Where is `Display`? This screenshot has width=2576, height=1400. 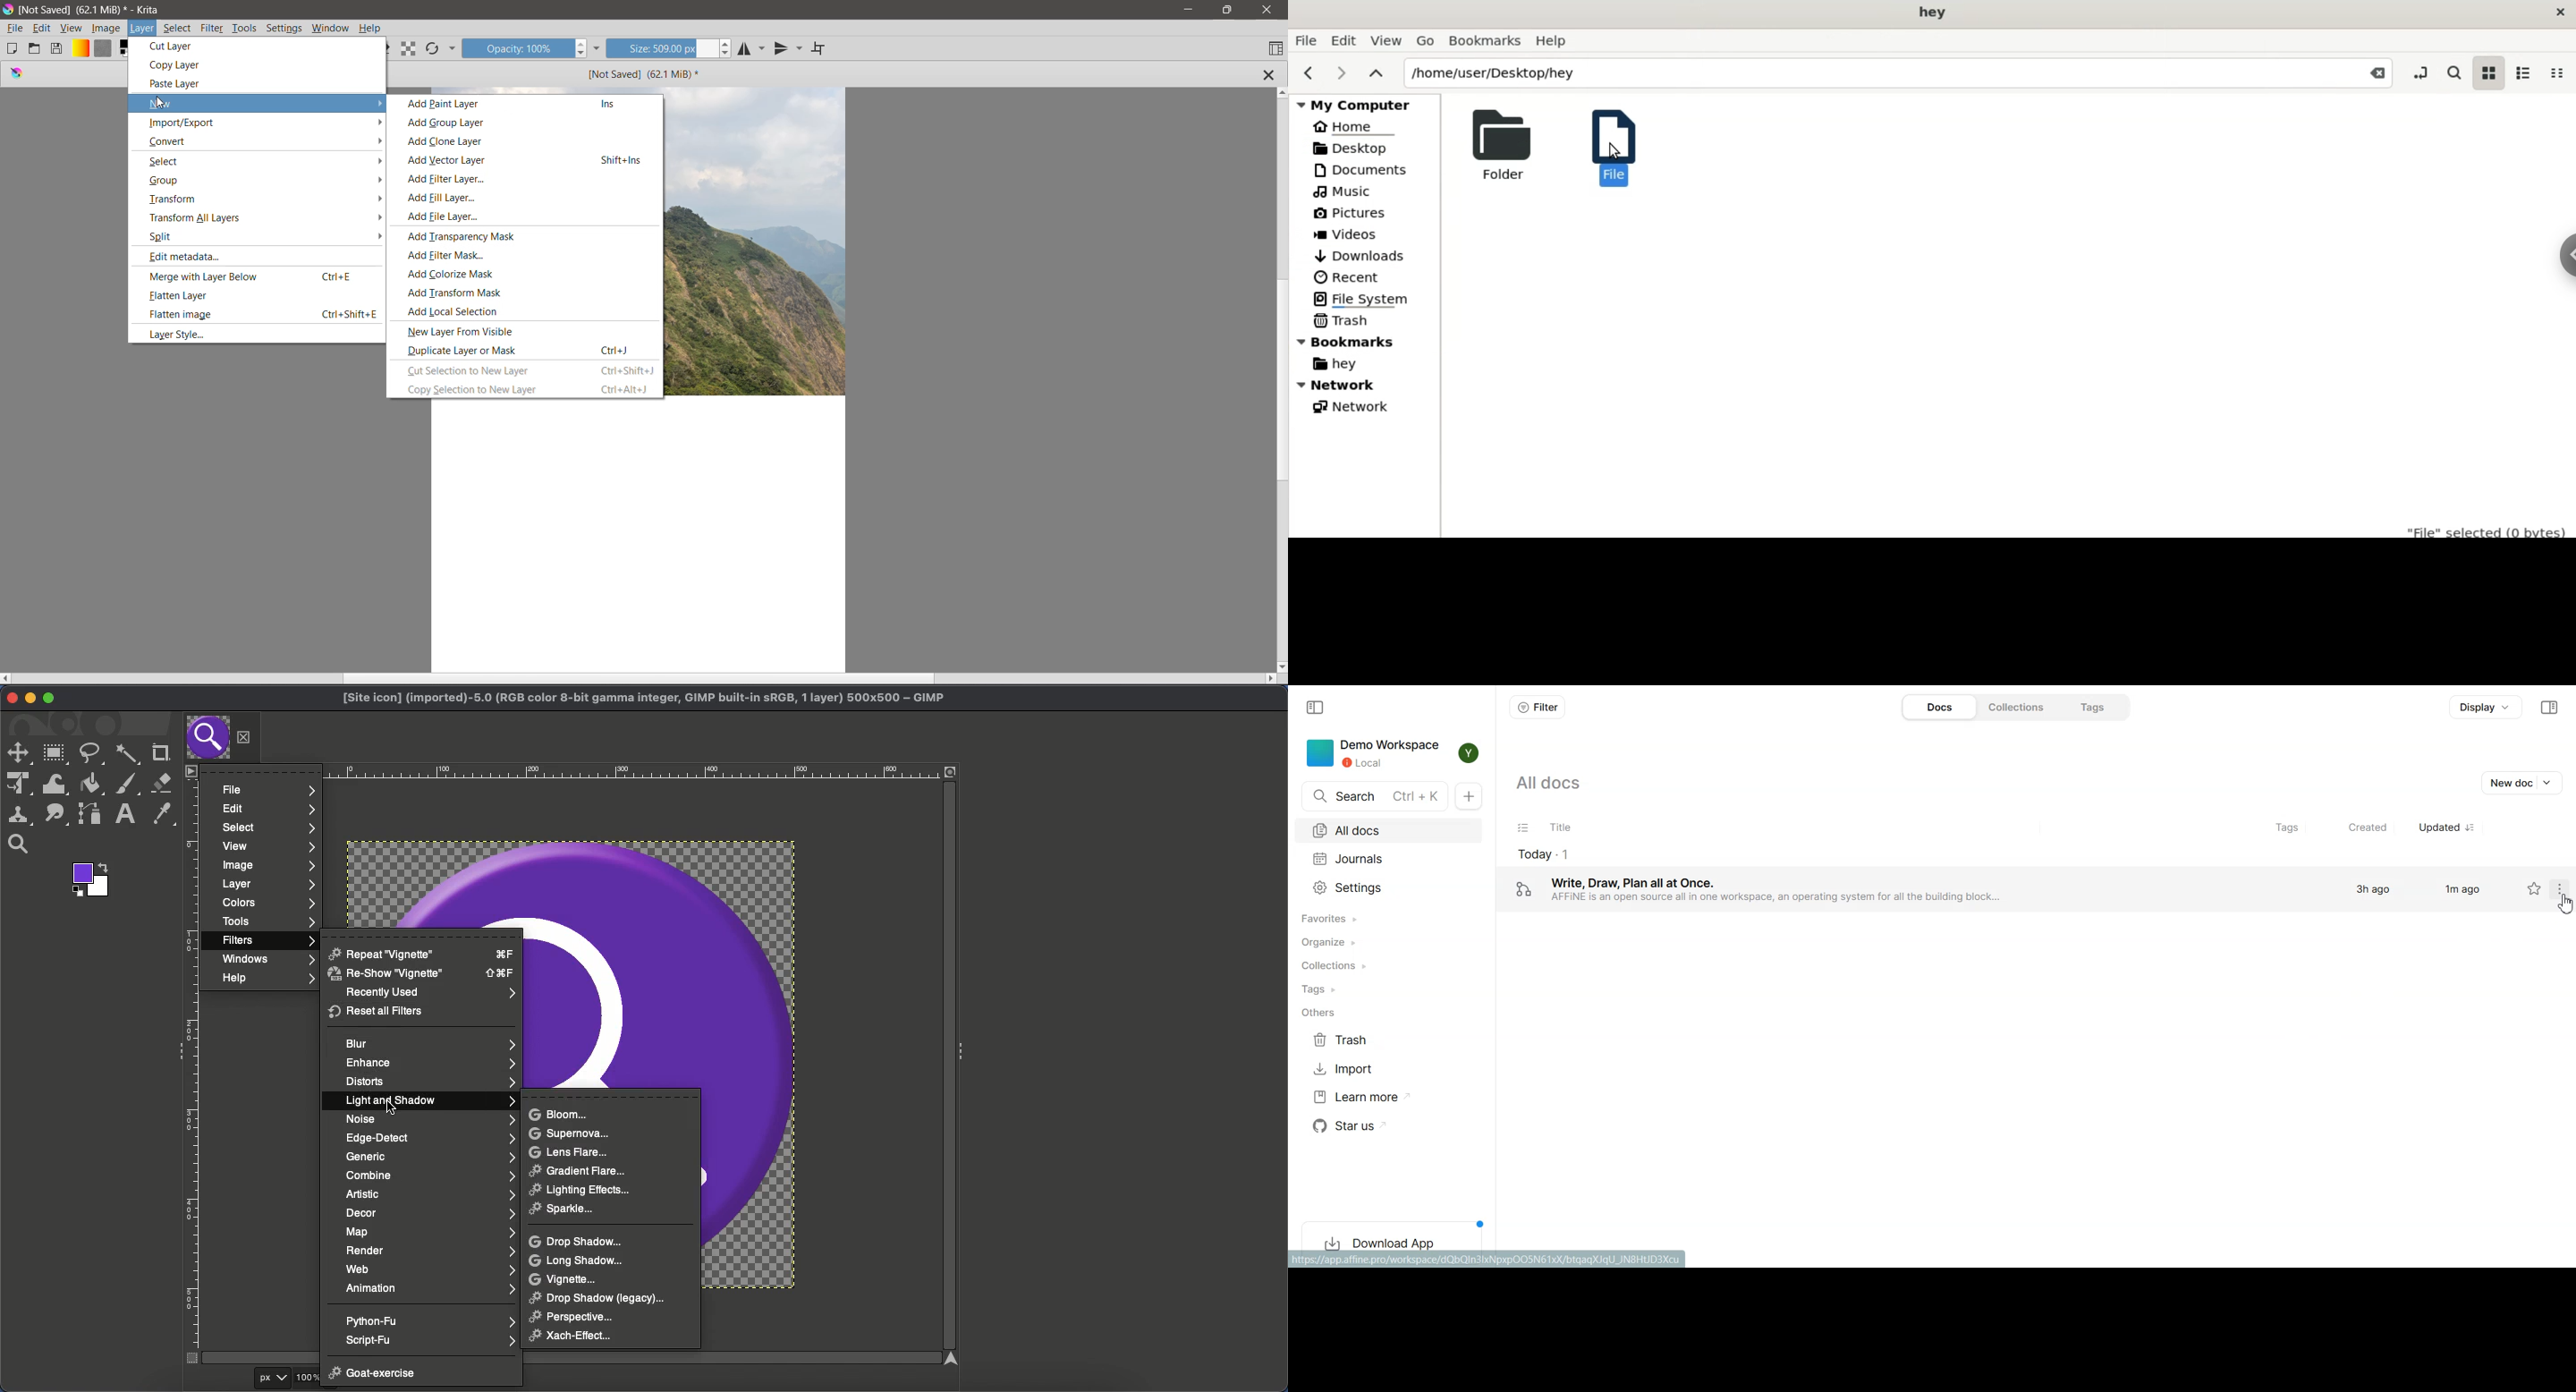
Display is located at coordinates (2487, 707).